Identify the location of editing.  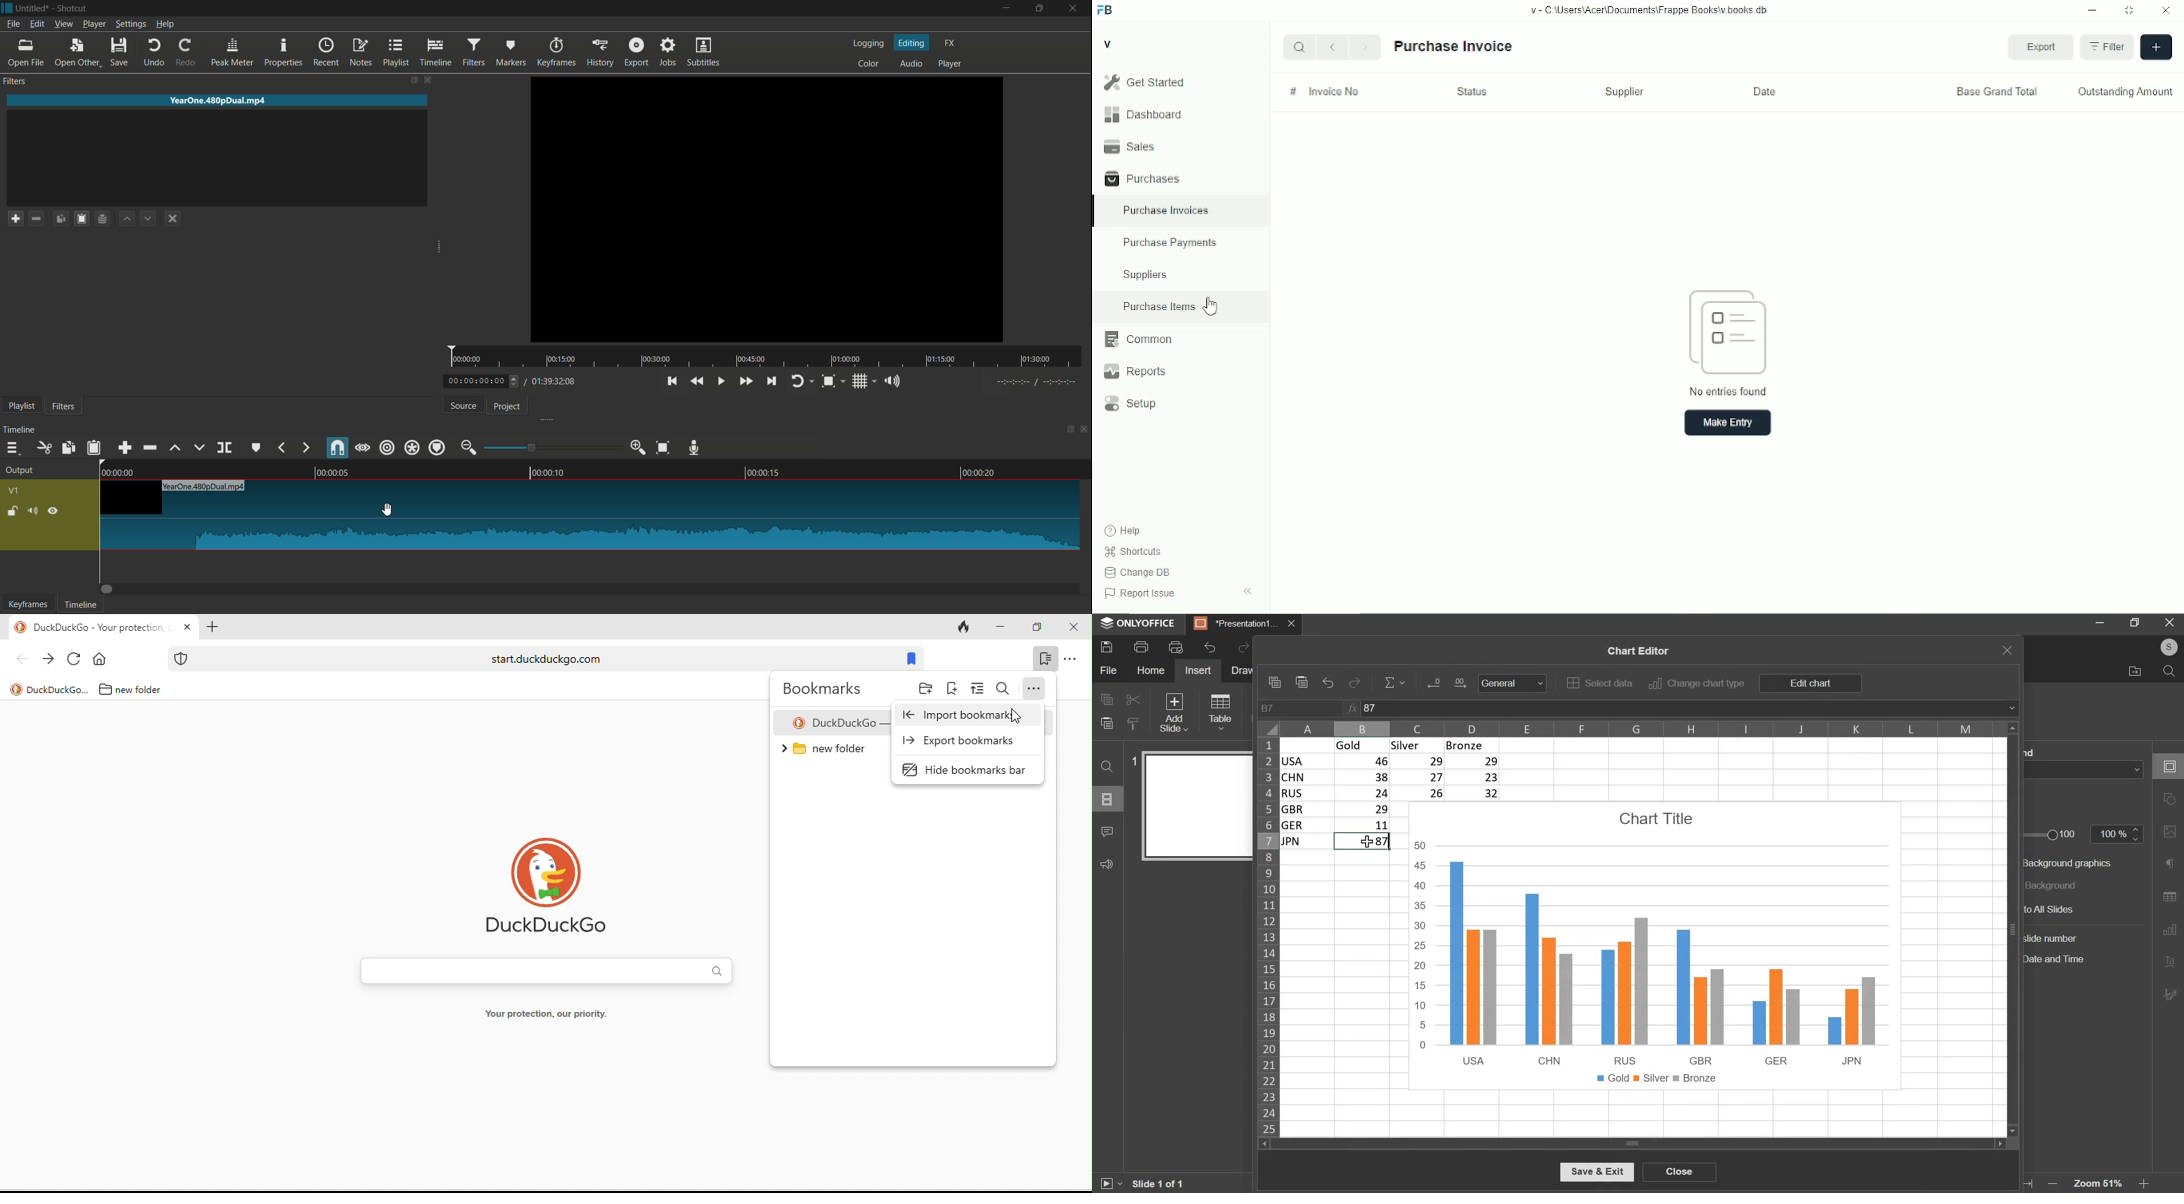
(911, 41).